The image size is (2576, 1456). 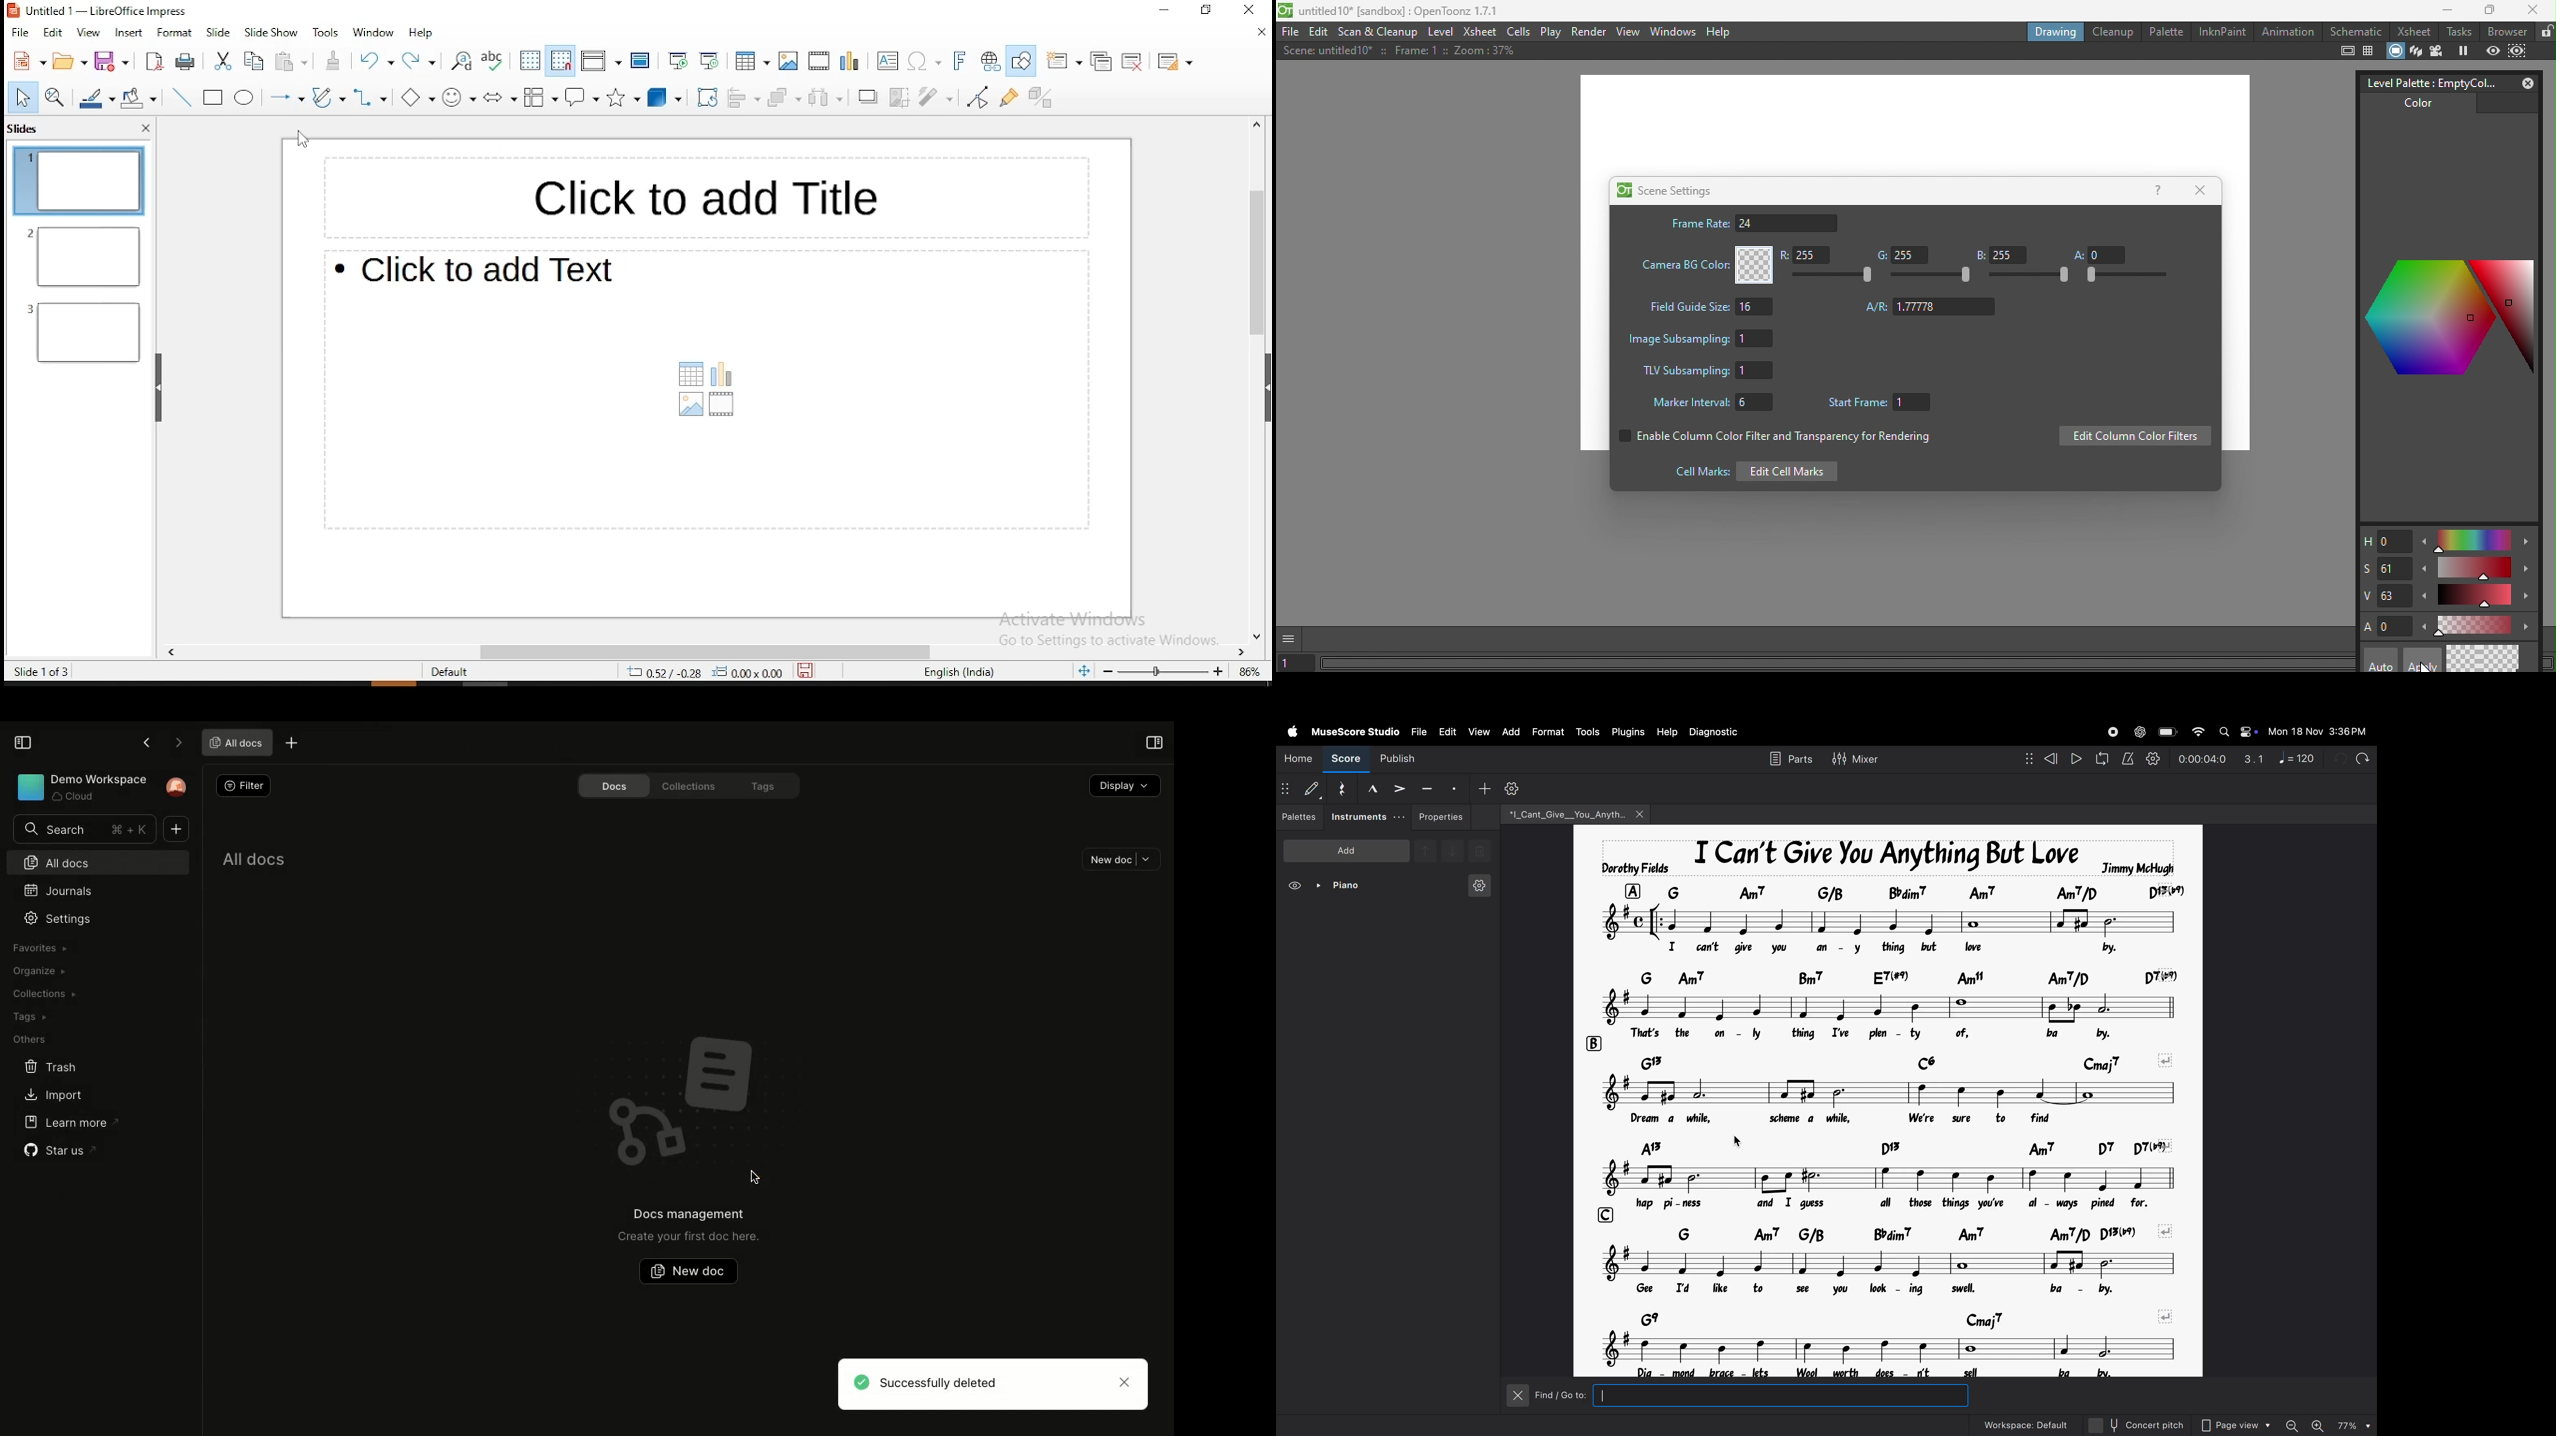 What do you see at coordinates (70, 59) in the screenshot?
I see `open` at bounding box center [70, 59].